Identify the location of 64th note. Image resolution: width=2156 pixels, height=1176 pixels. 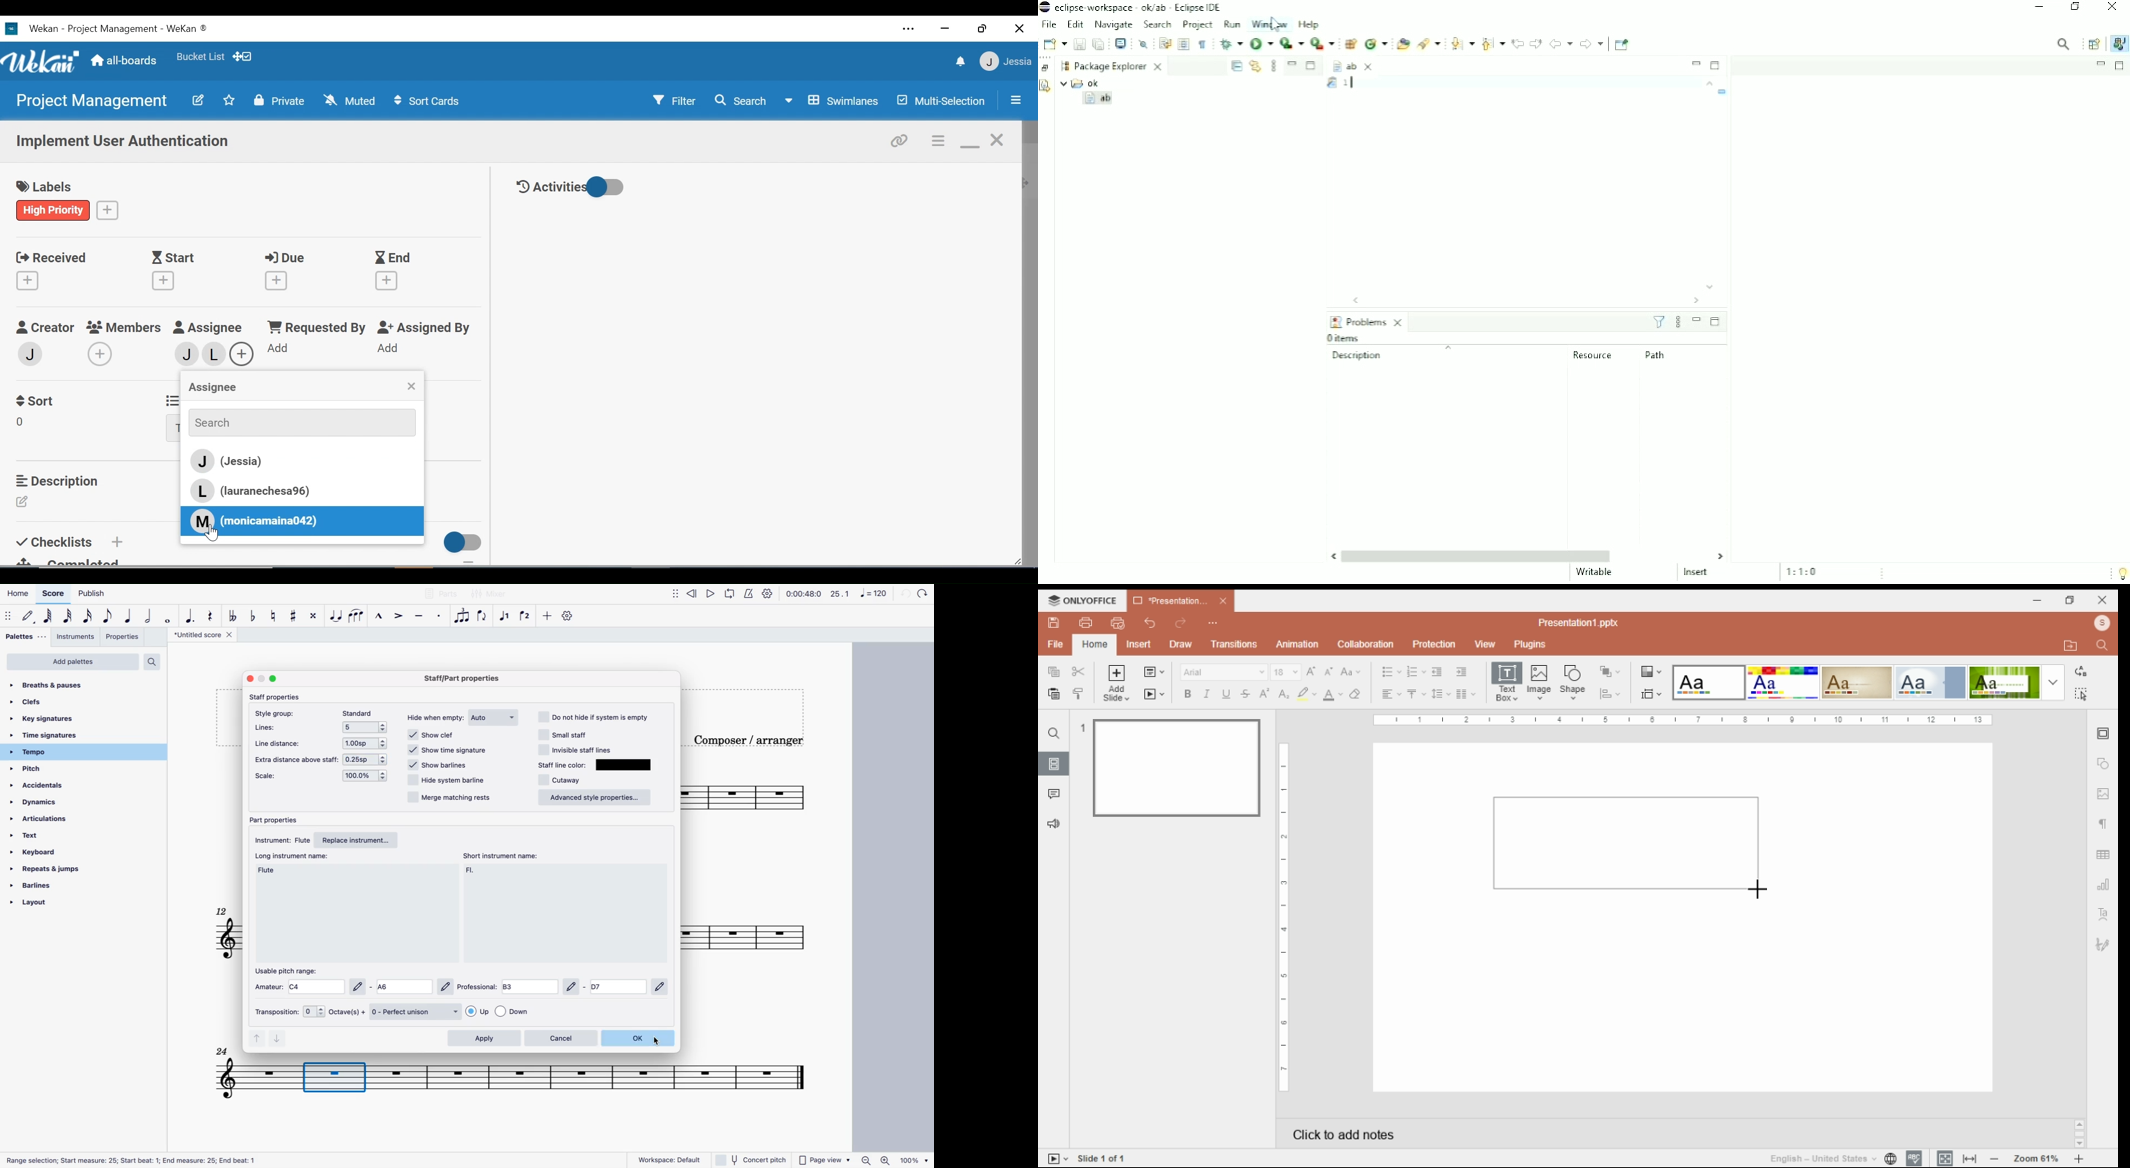
(49, 616).